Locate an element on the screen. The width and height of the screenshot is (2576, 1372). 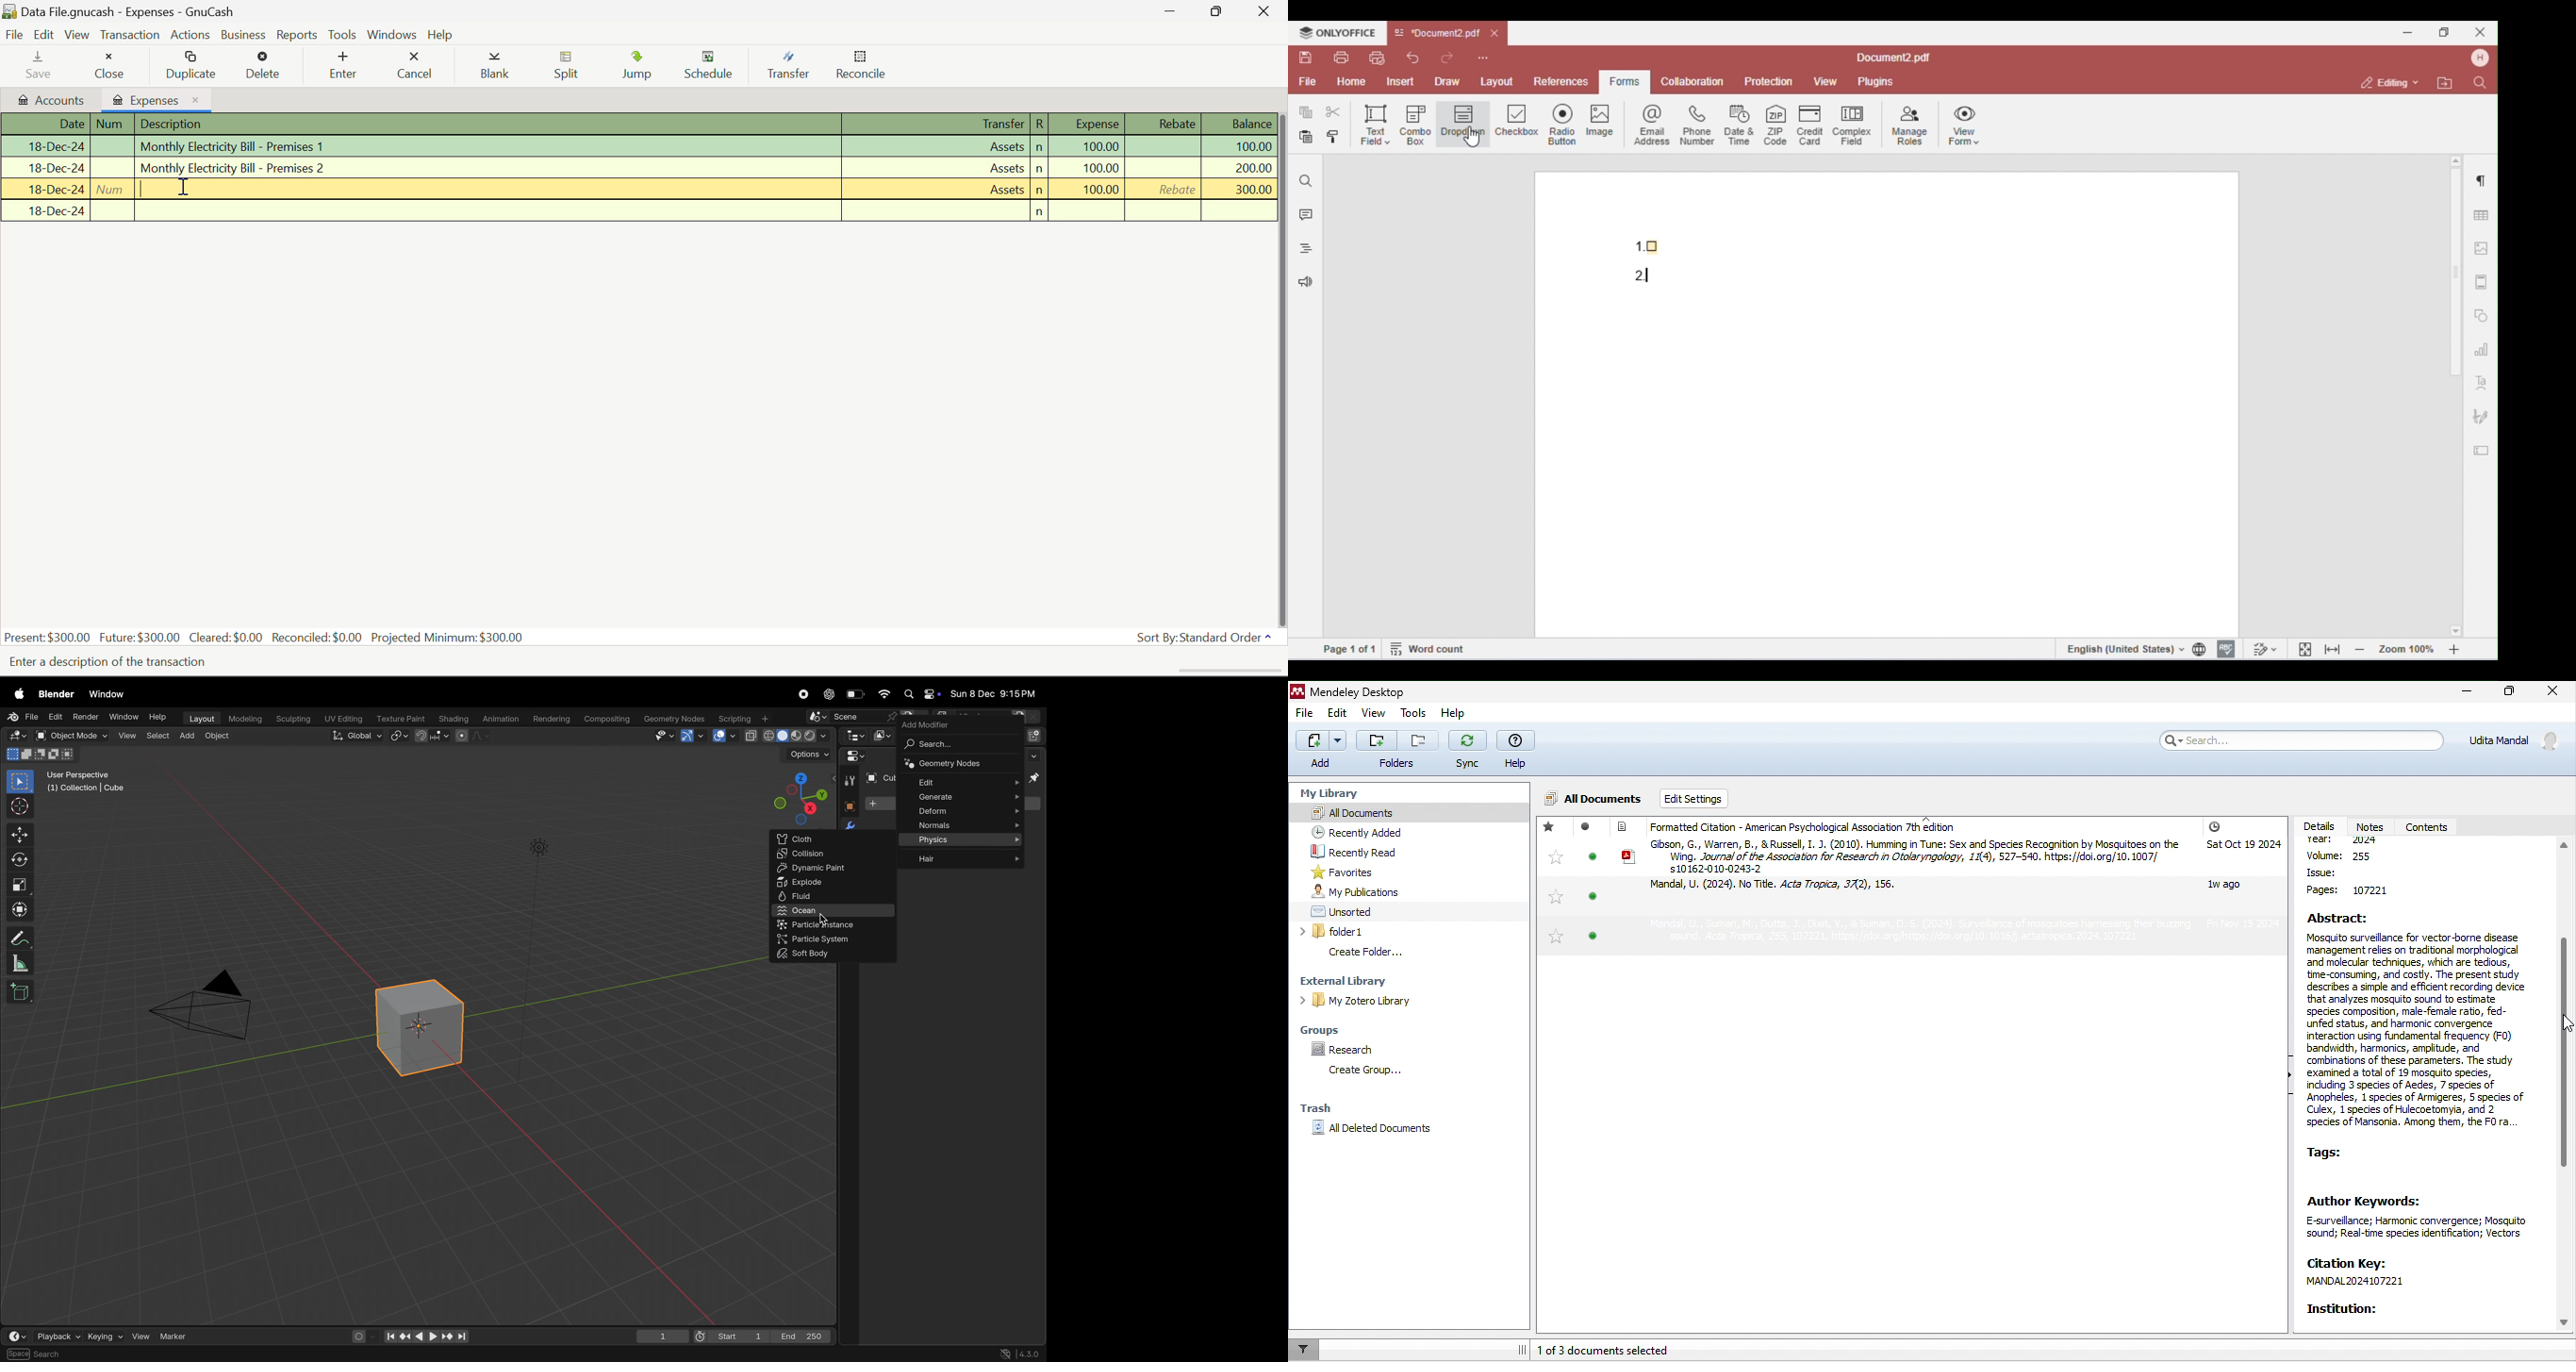
file is located at coordinates (25, 717).